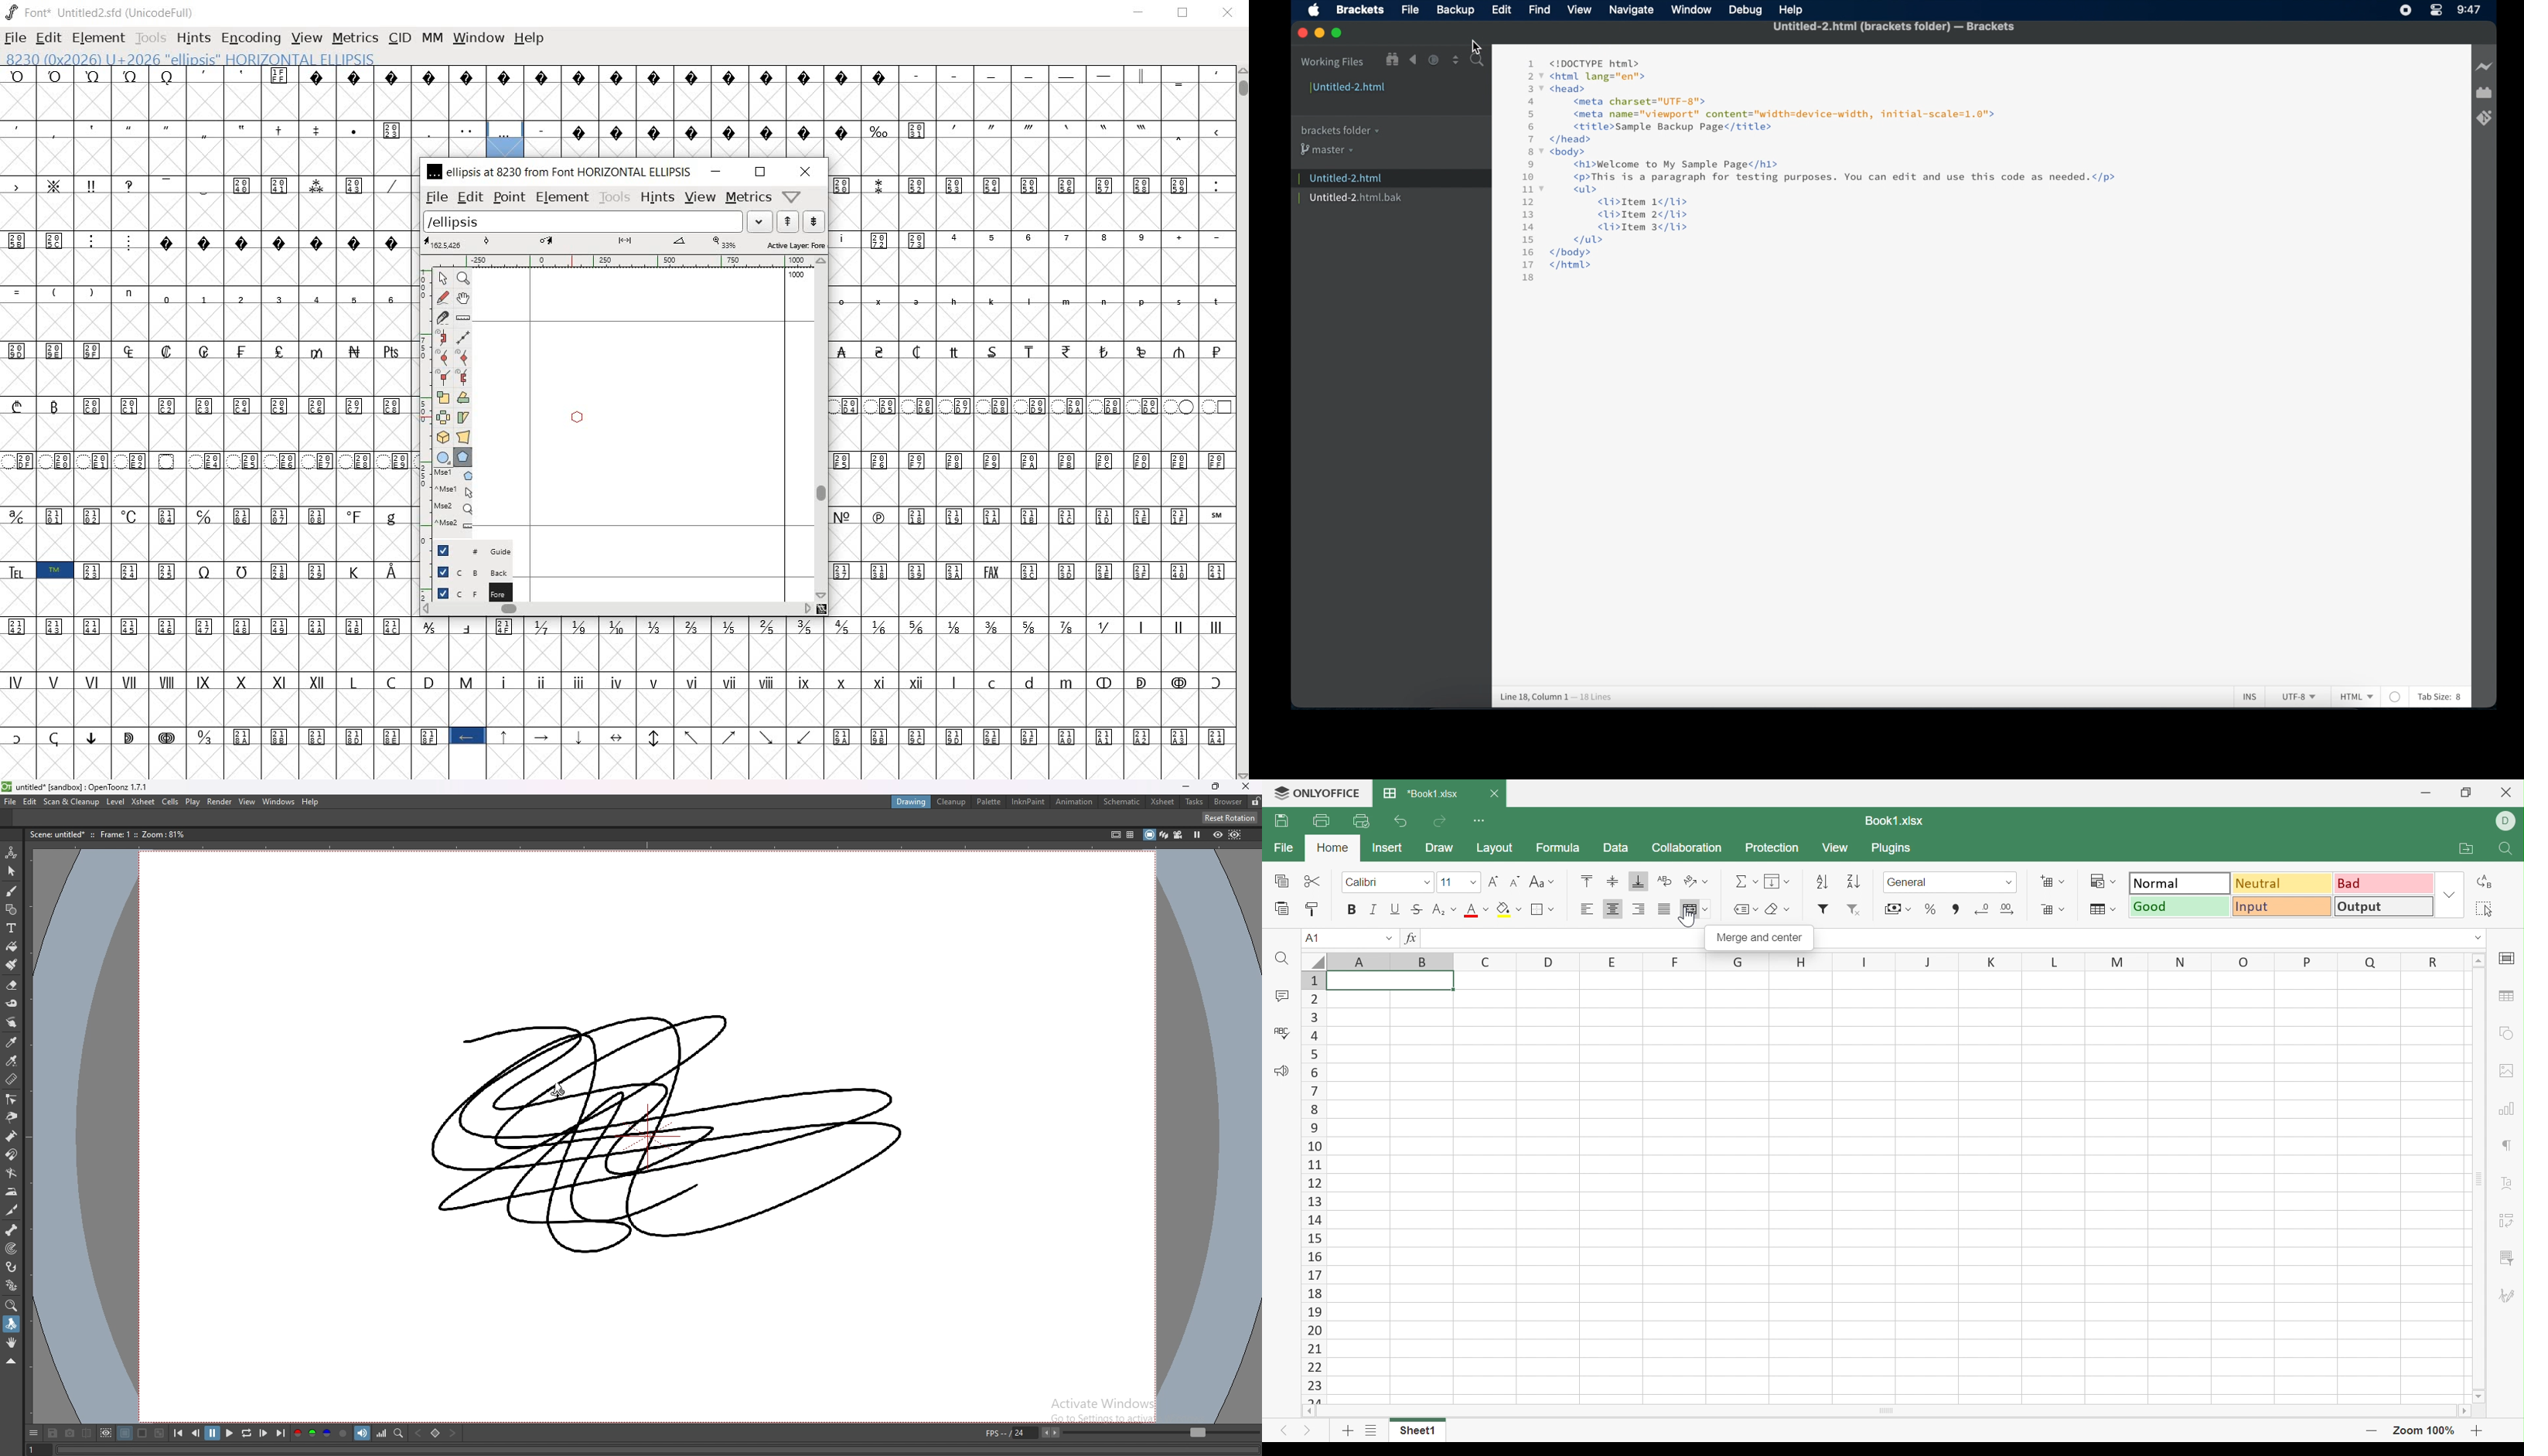  I want to click on level, so click(116, 801).